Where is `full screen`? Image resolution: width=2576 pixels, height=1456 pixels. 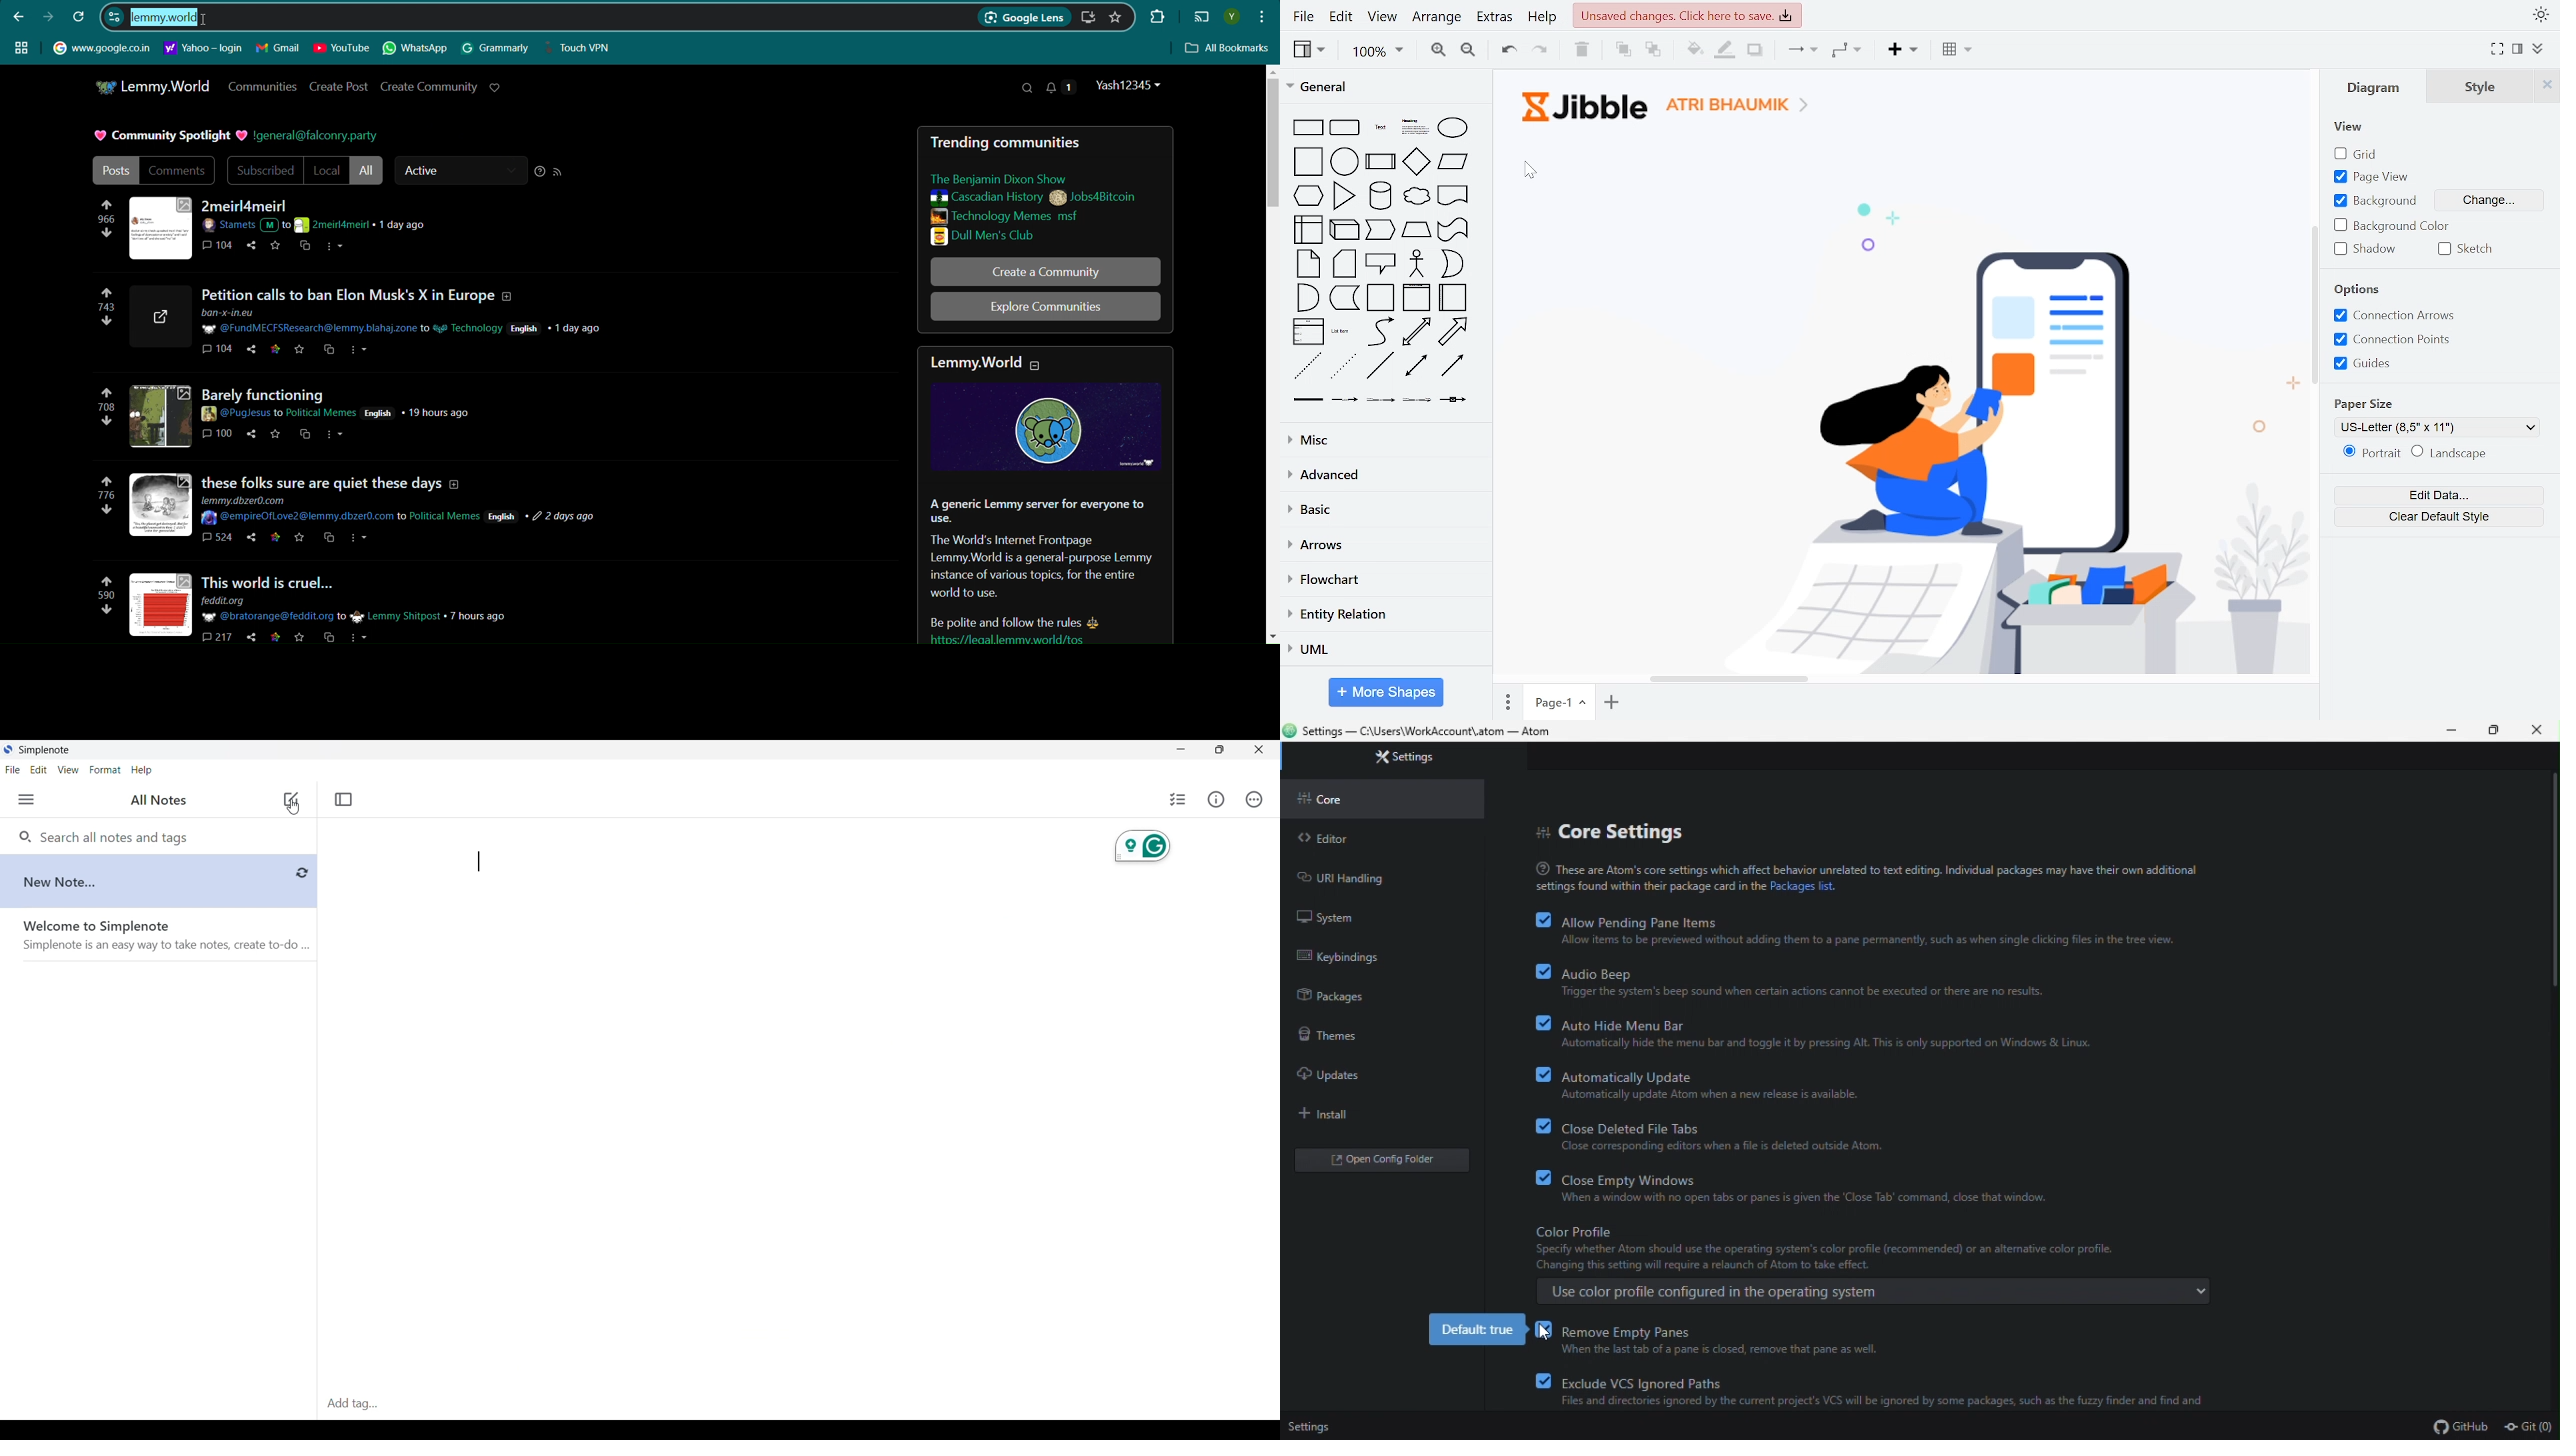 full screen is located at coordinates (2499, 49).